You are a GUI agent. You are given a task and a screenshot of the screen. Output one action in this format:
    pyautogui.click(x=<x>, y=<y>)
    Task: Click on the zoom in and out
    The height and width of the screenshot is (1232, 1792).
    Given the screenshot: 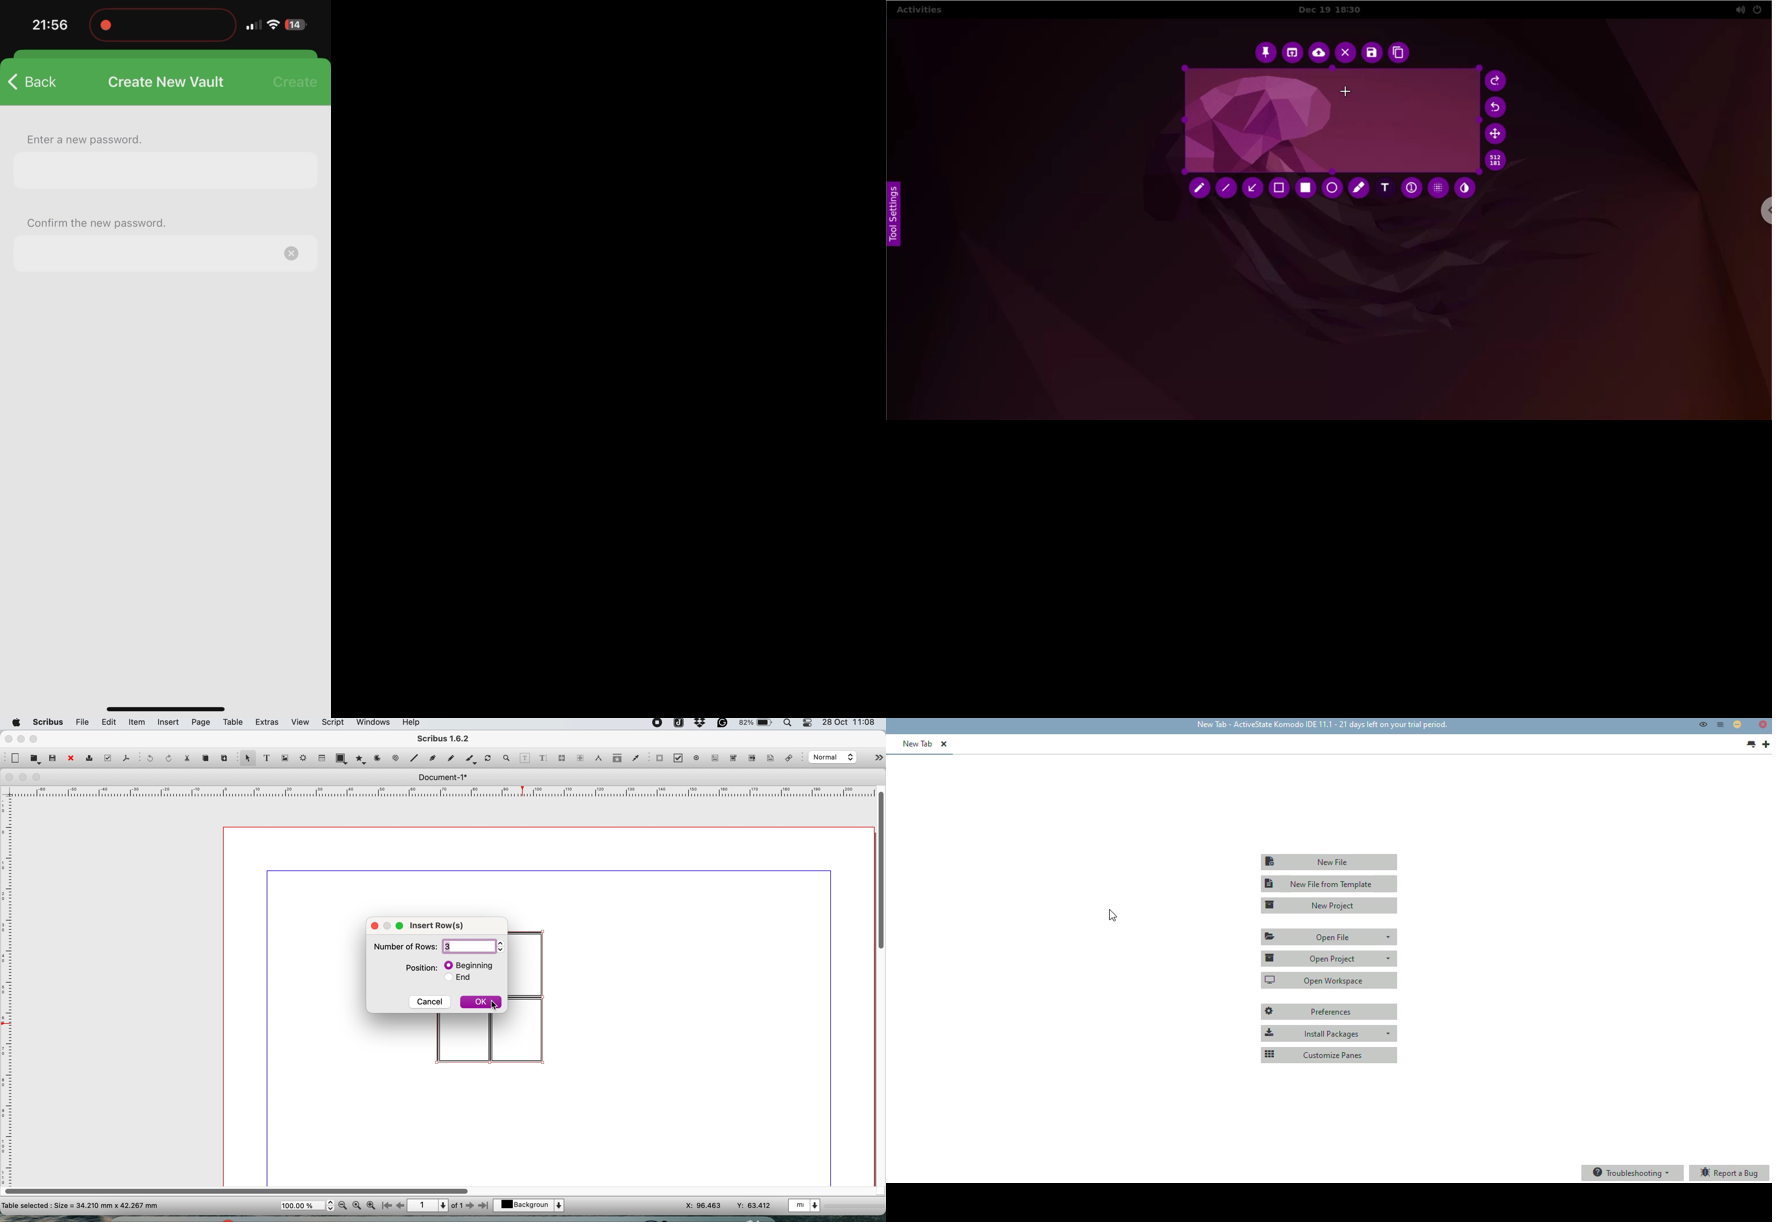 What is the action you would take?
    pyautogui.click(x=507, y=758)
    